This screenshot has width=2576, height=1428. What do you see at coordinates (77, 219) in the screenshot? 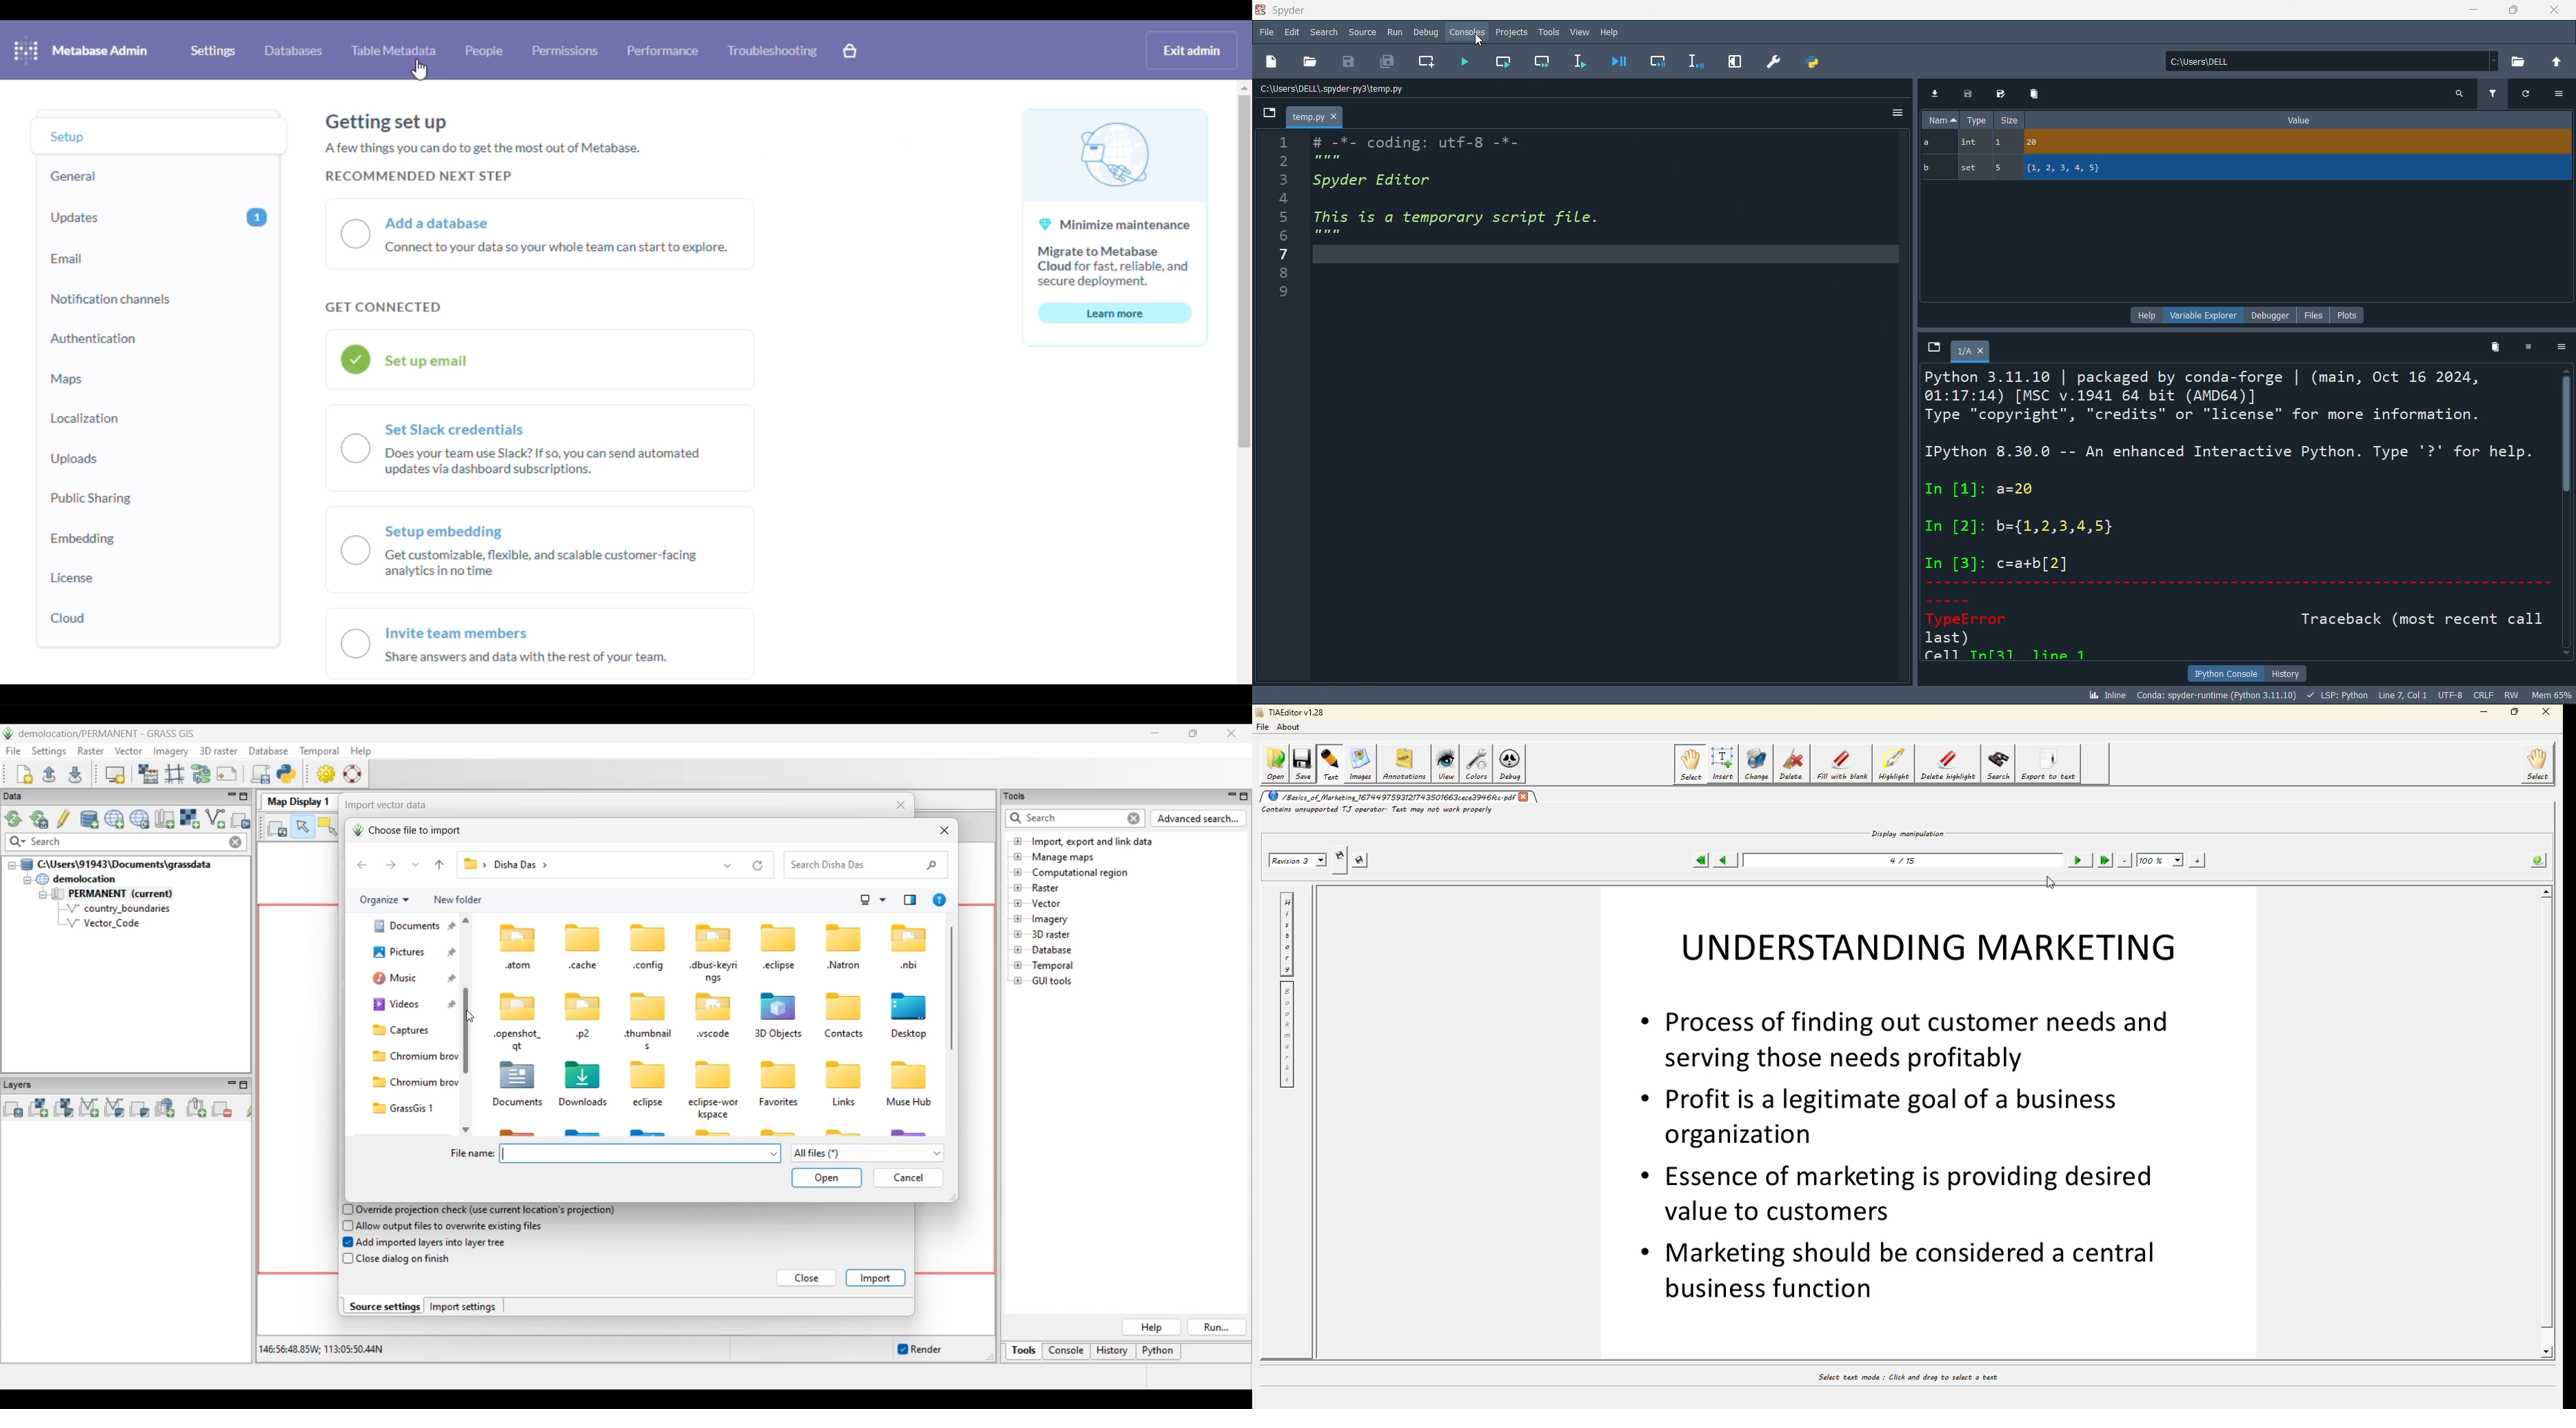
I see `updates` at bounding box center [77, 219].